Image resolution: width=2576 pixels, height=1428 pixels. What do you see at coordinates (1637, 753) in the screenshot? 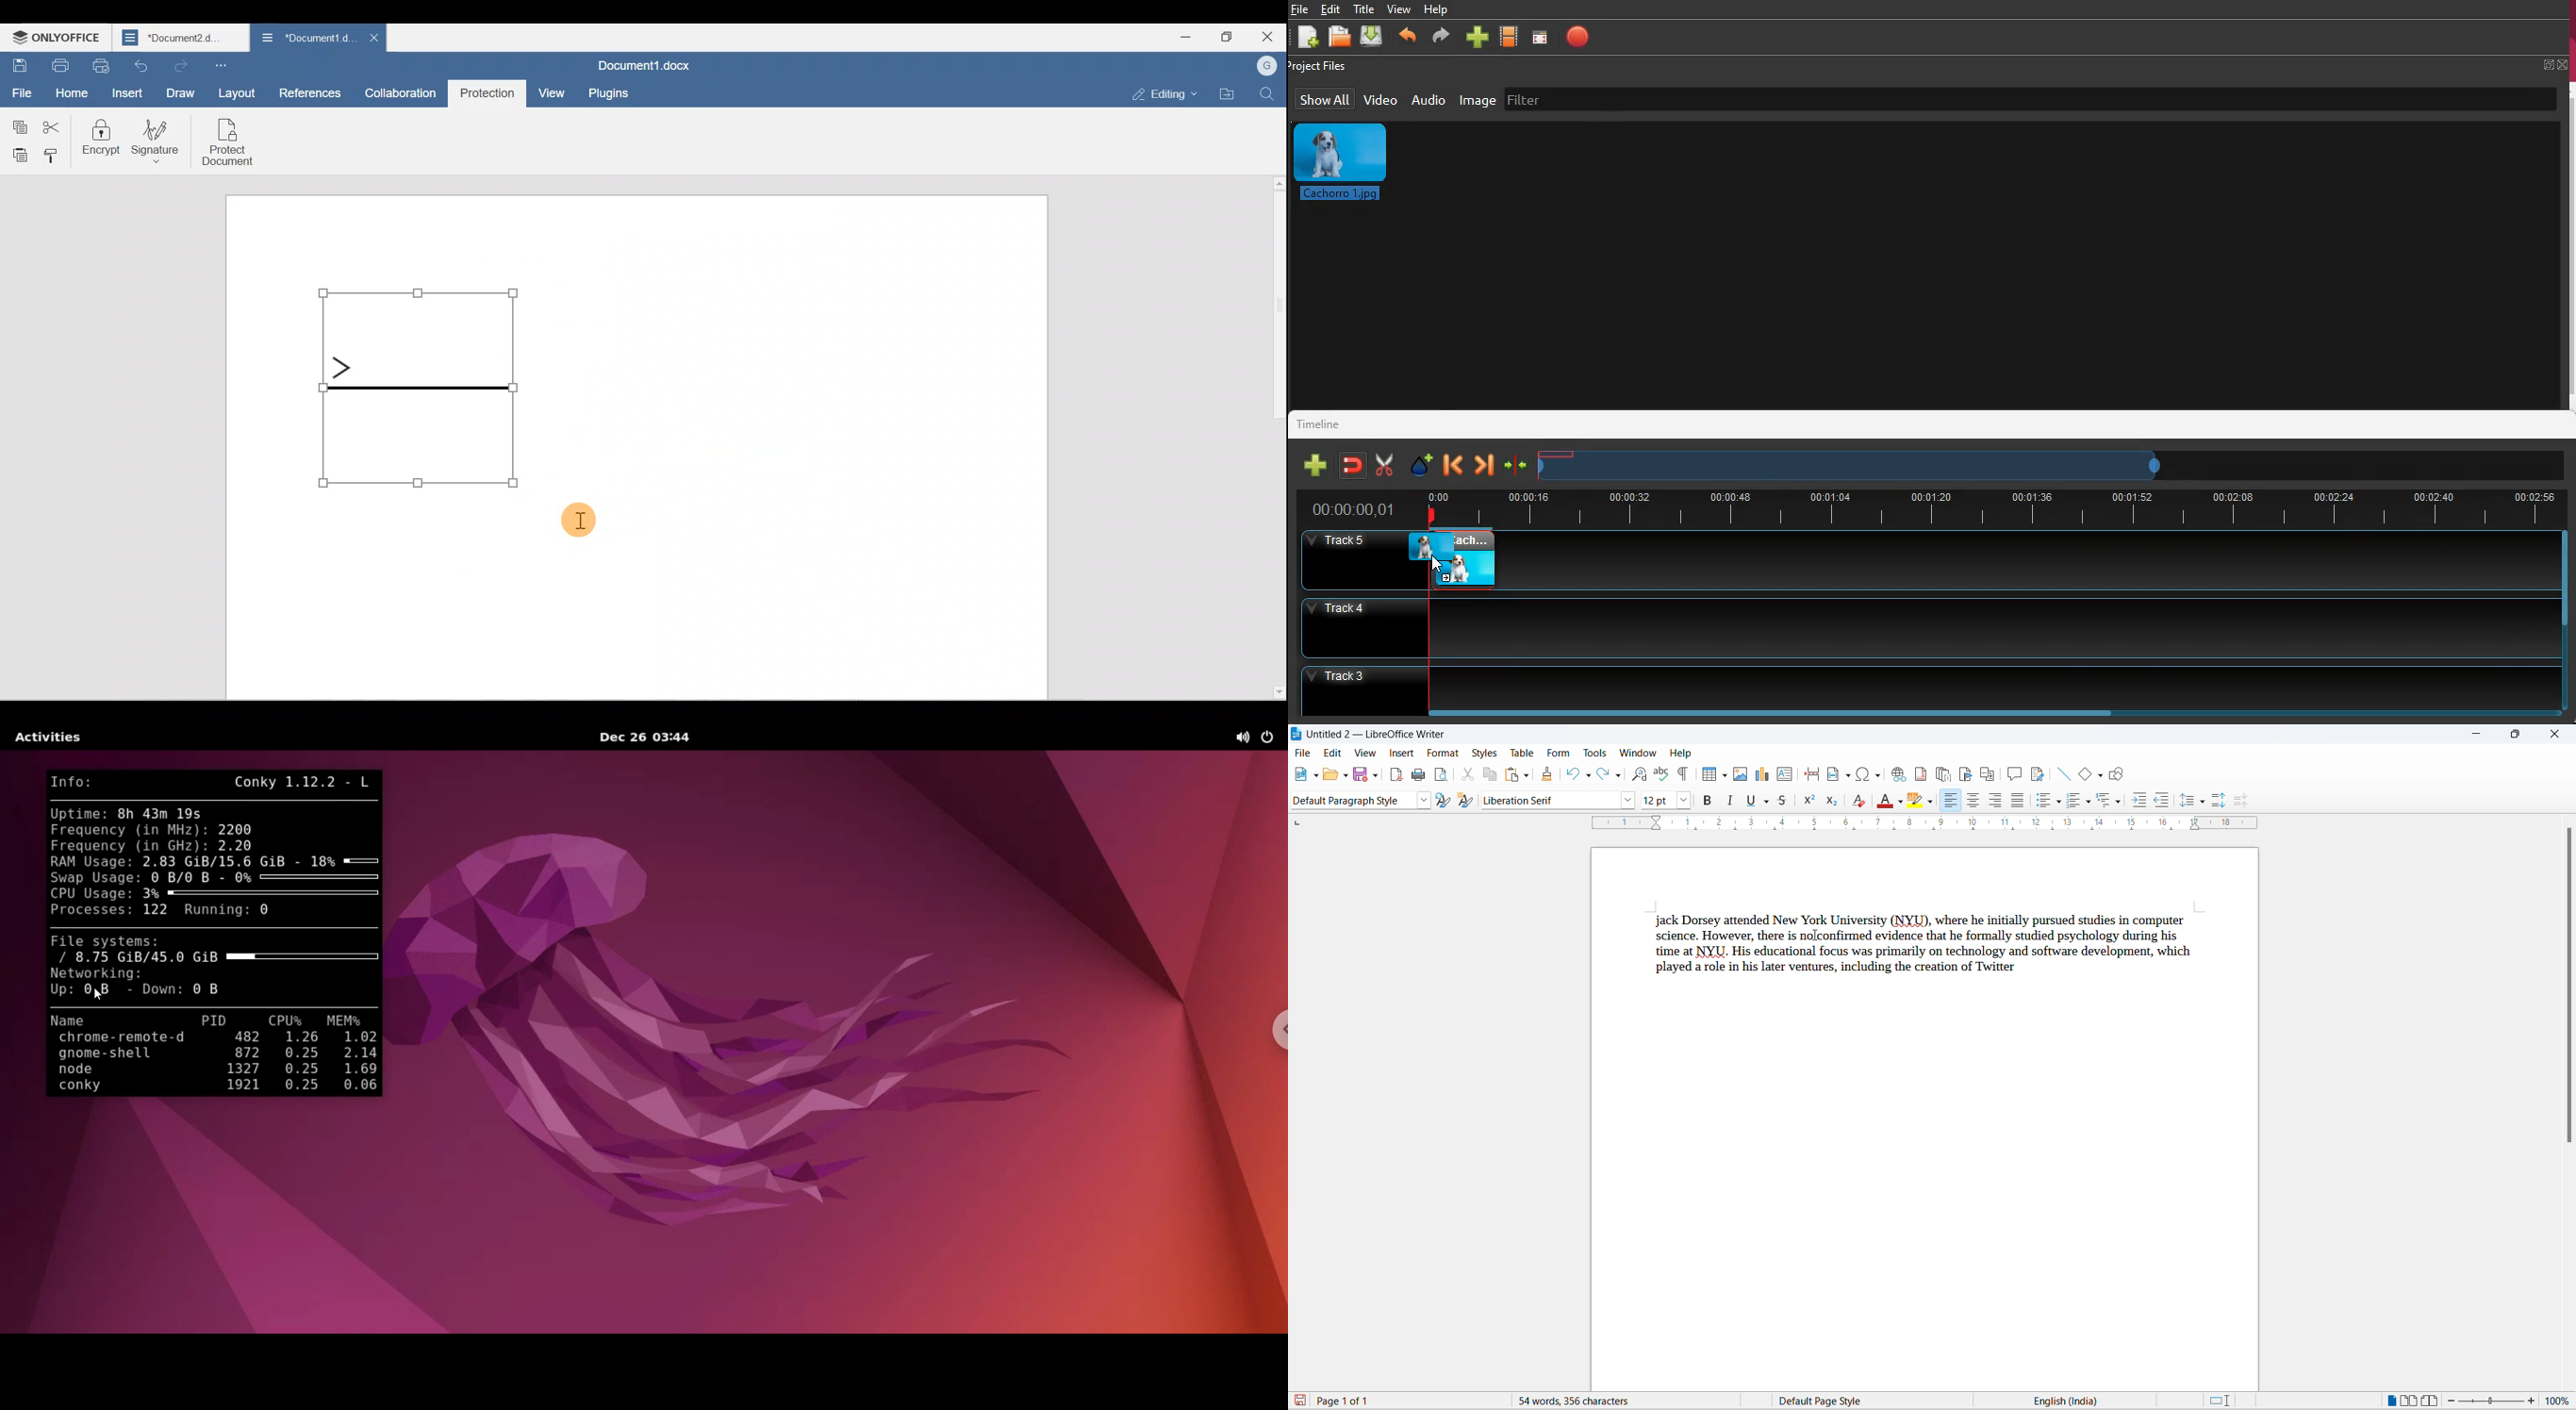
I see `window` at bounding box center [1637, 753].